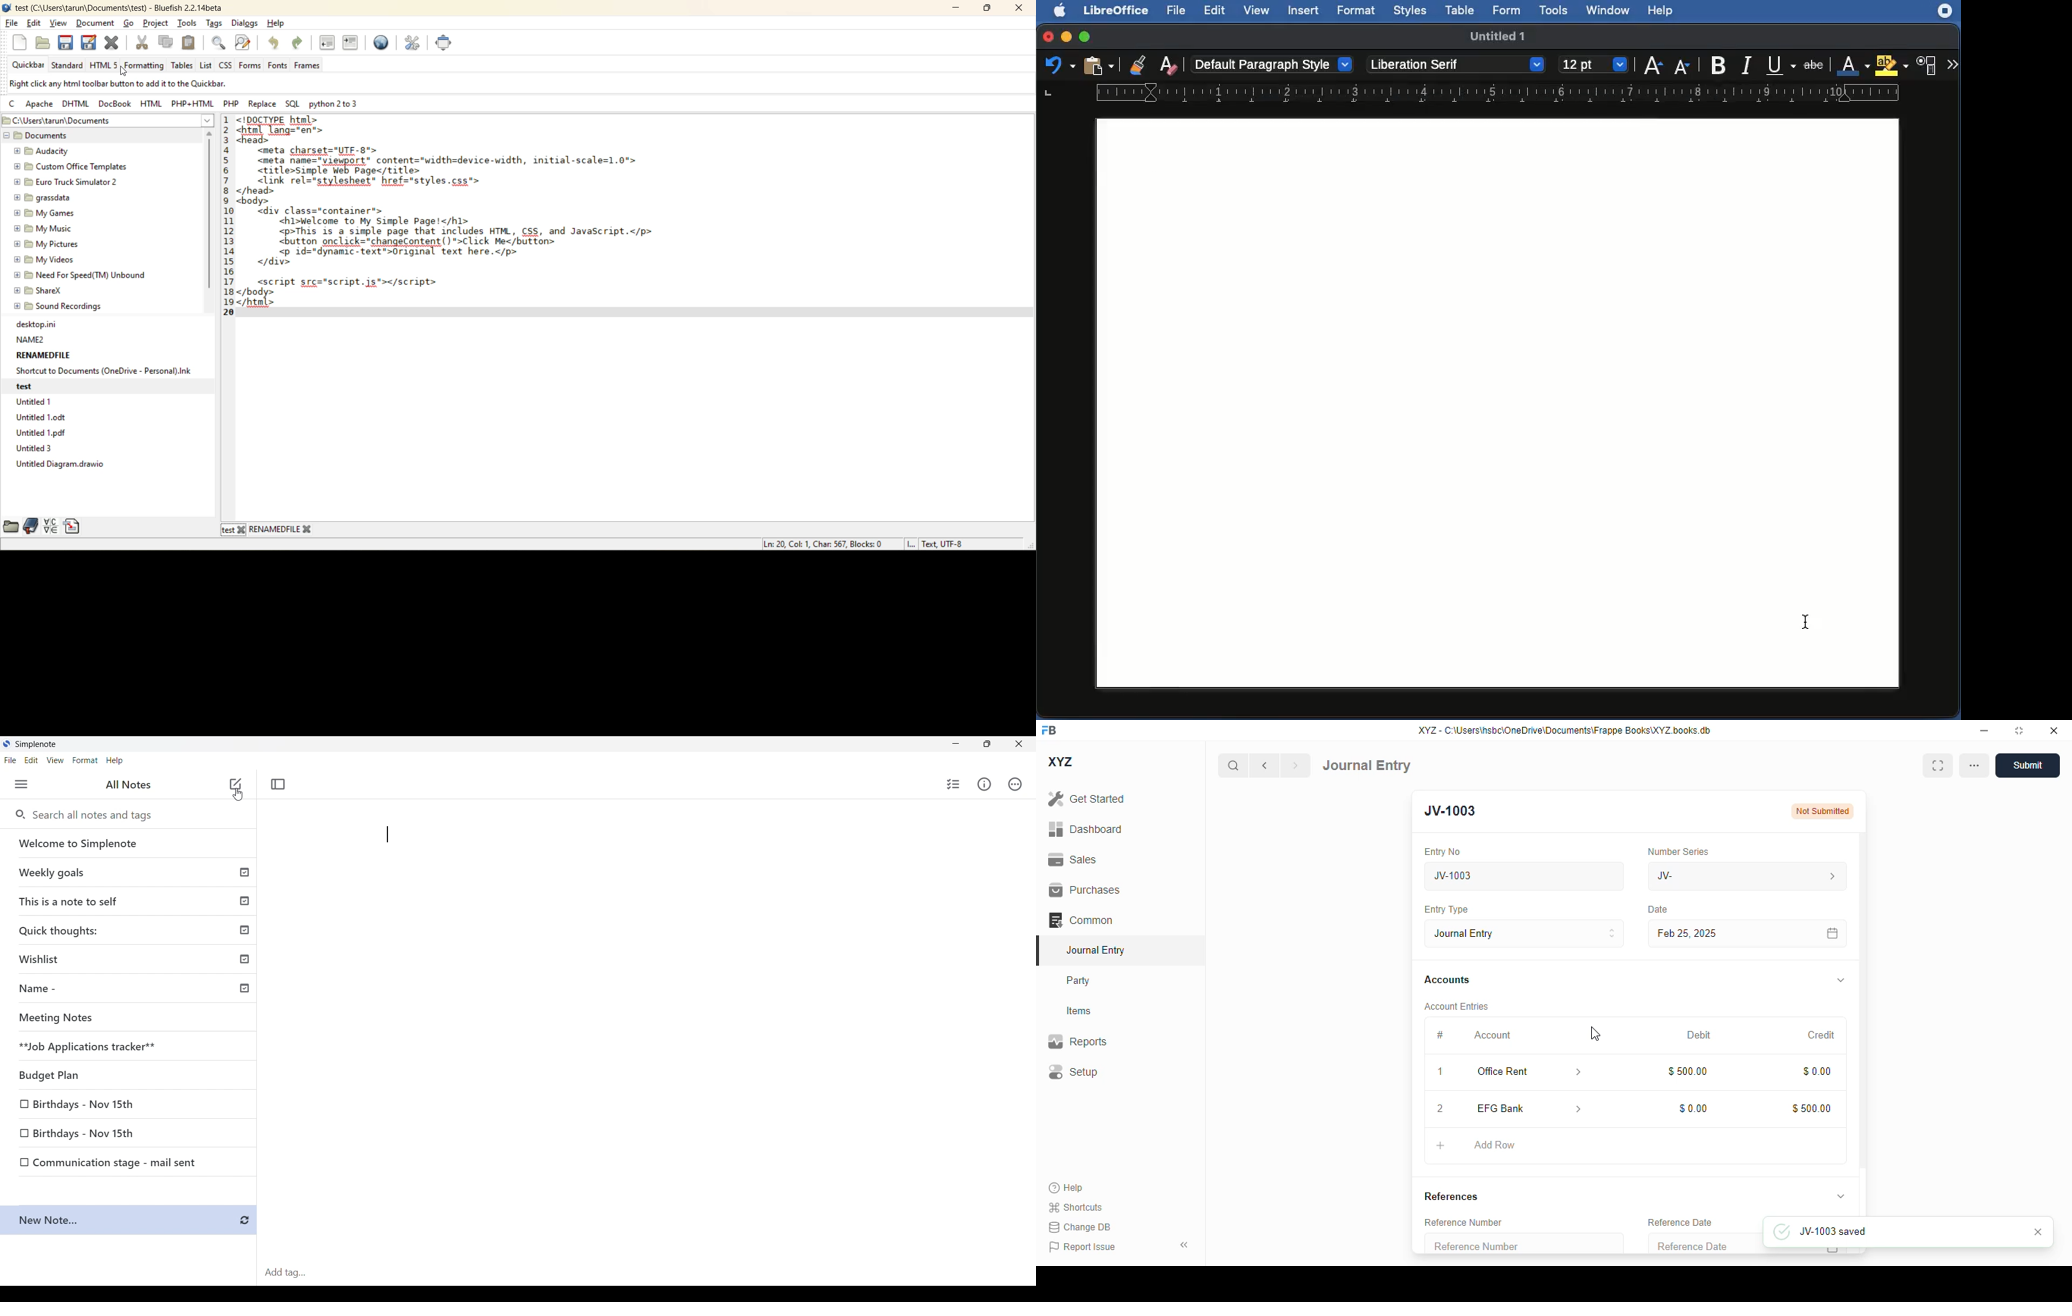 This screenshot has width=2072, height=1316. What do you see at coordinates (35, 24) in the screenshot?
I see `edit` at bounding box center [35, 24].